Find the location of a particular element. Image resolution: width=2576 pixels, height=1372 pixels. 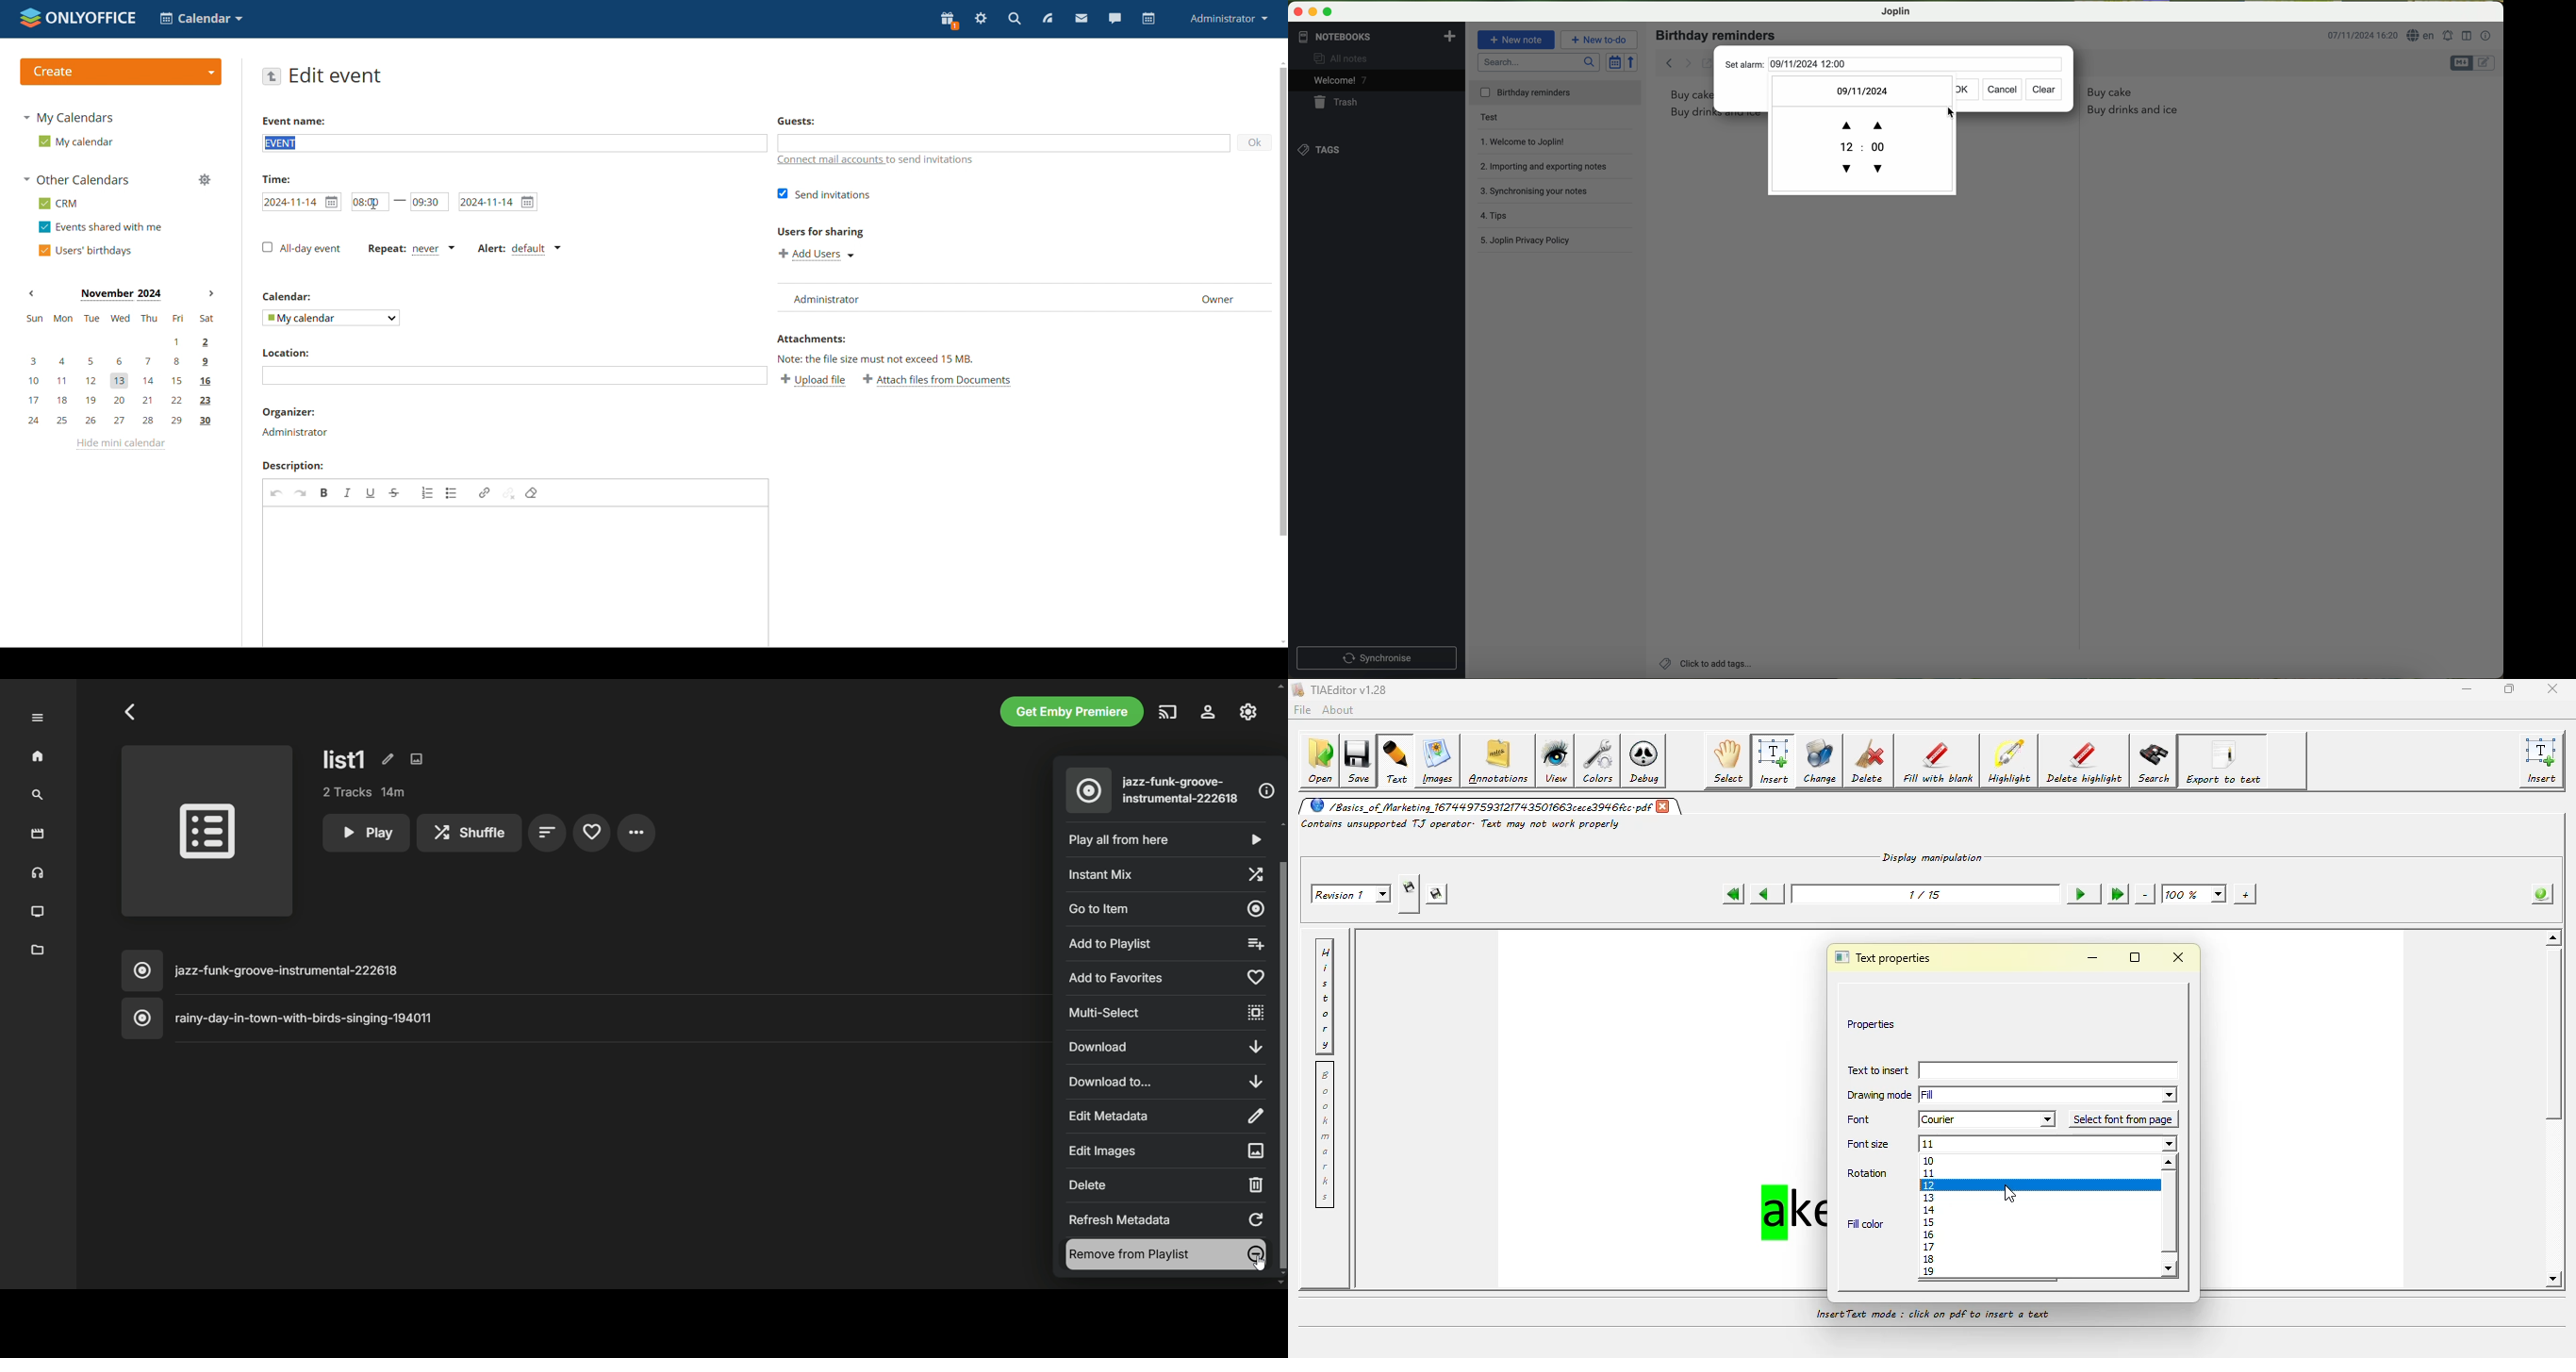

09/11/2024 is located at coordinates (1870, 88).